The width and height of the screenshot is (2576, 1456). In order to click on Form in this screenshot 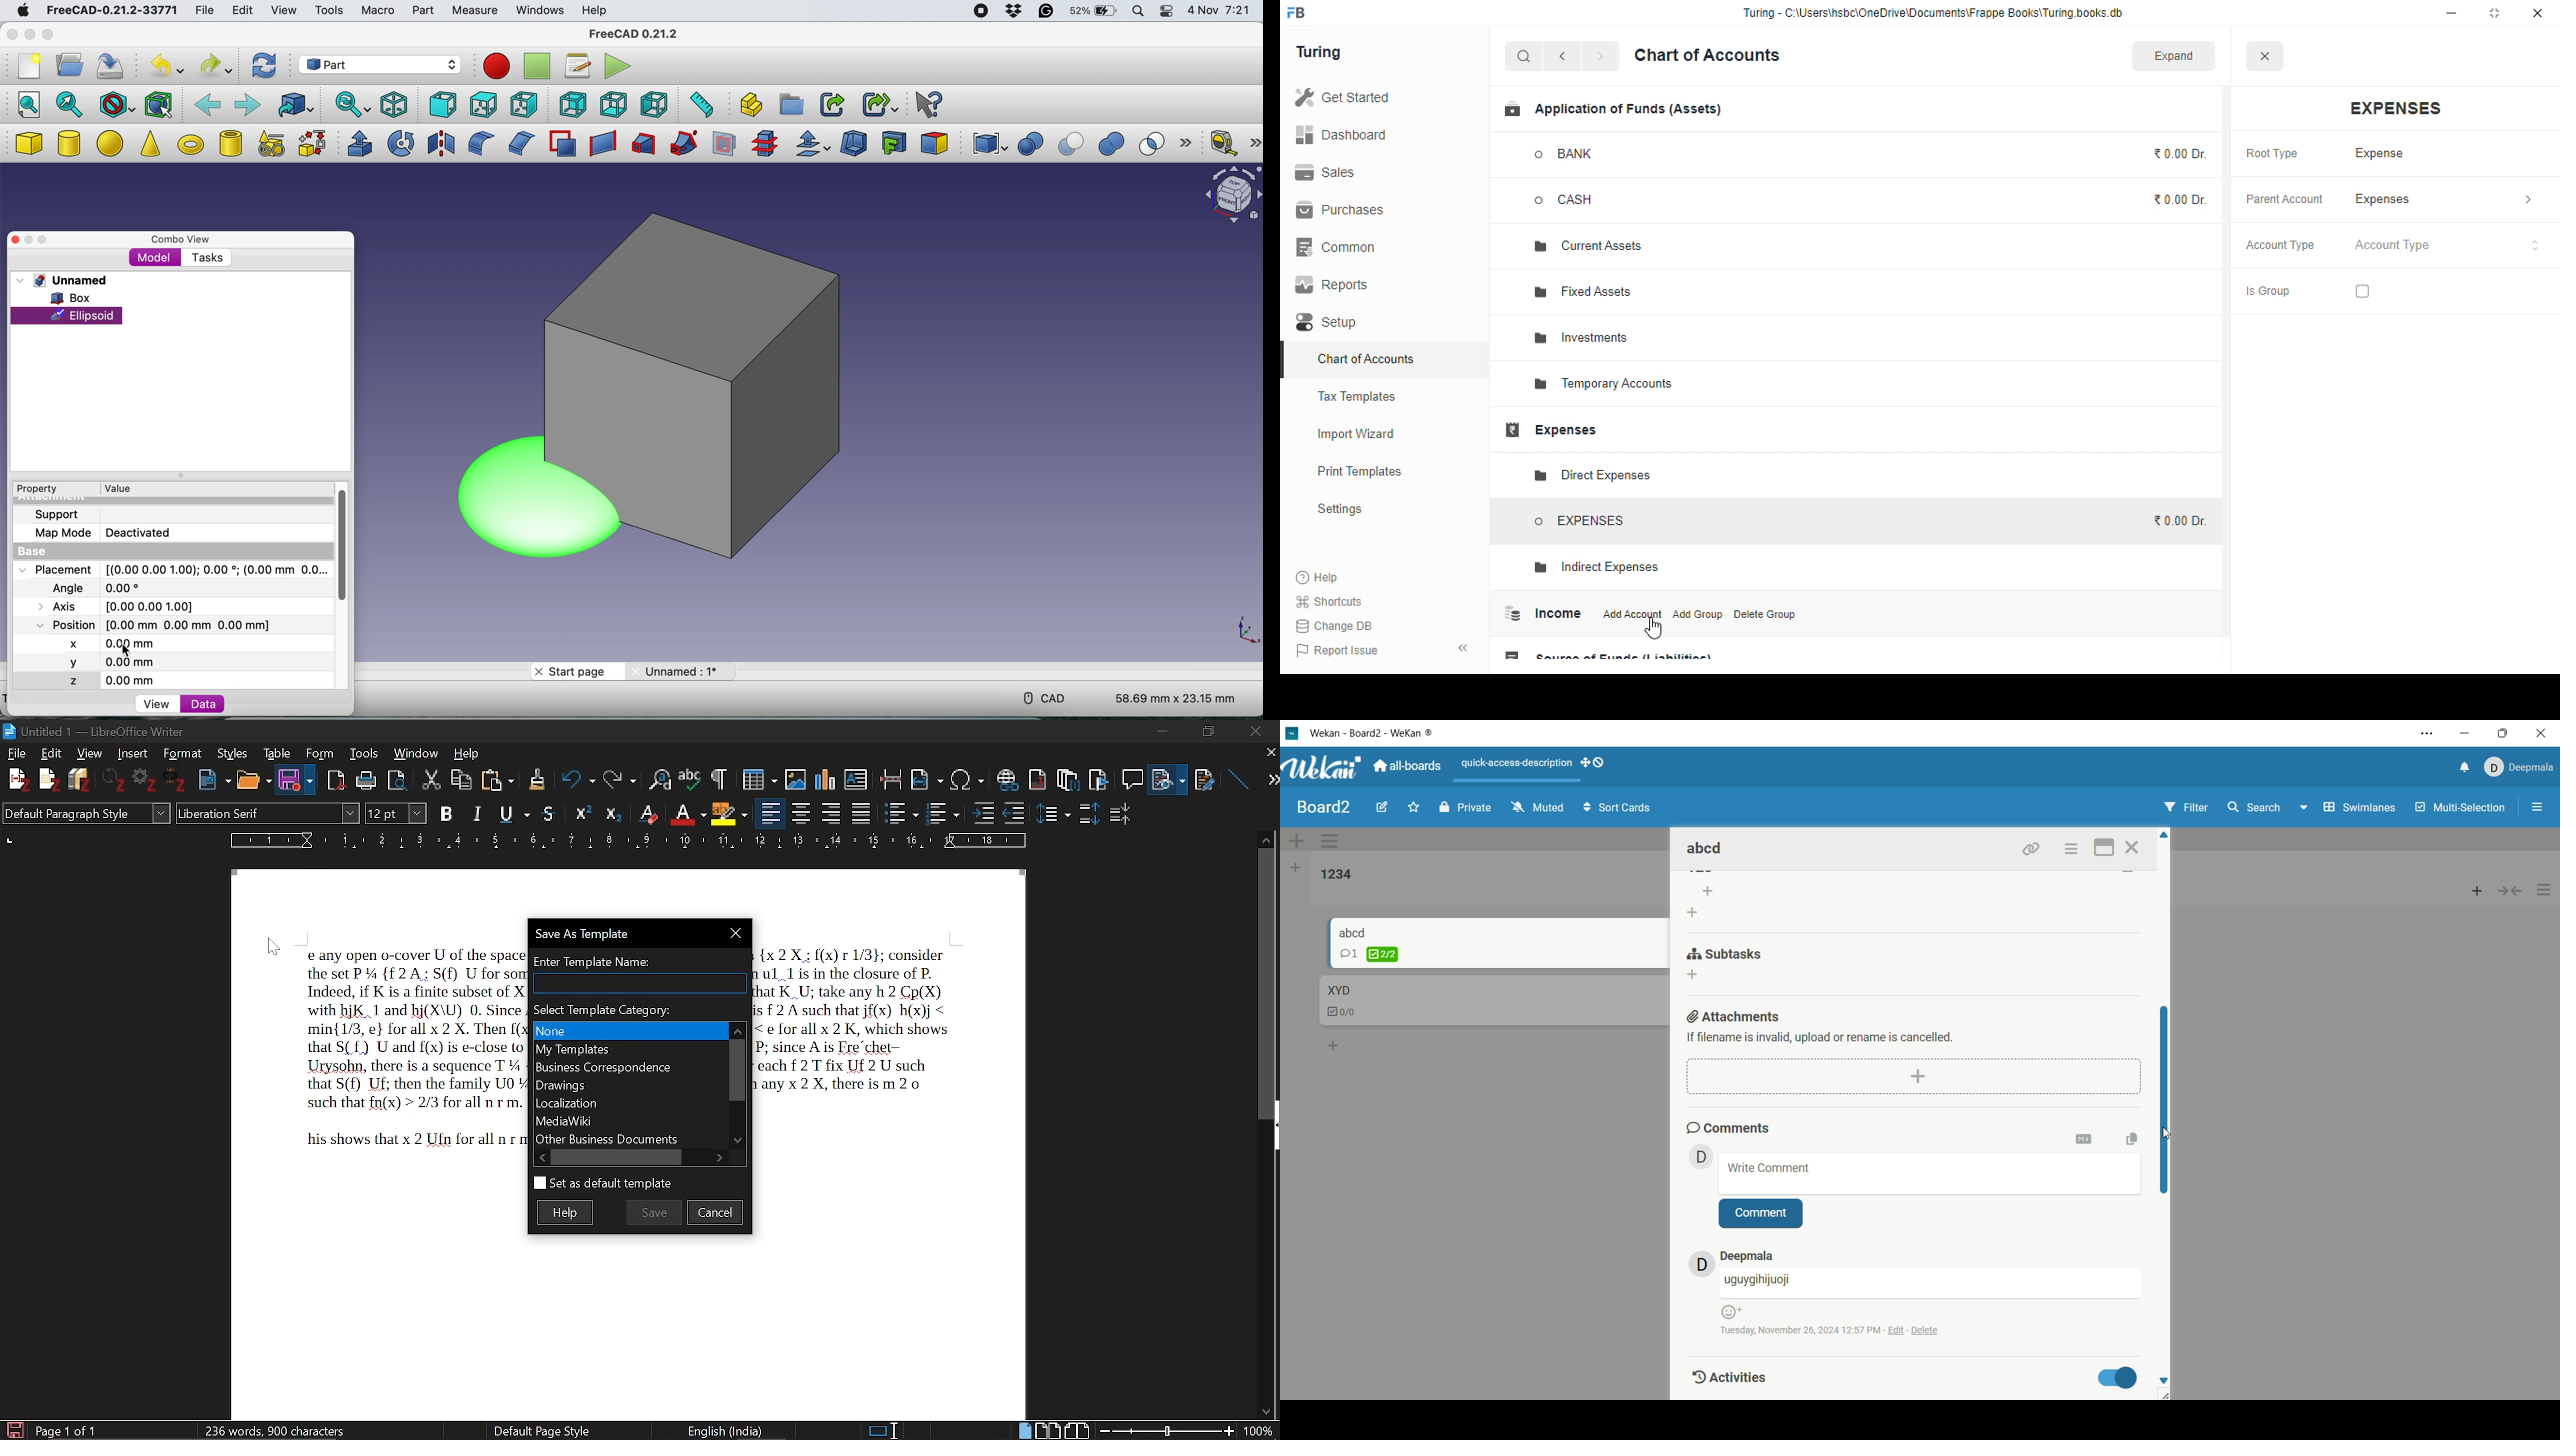, I will do `click(319, 753)`.